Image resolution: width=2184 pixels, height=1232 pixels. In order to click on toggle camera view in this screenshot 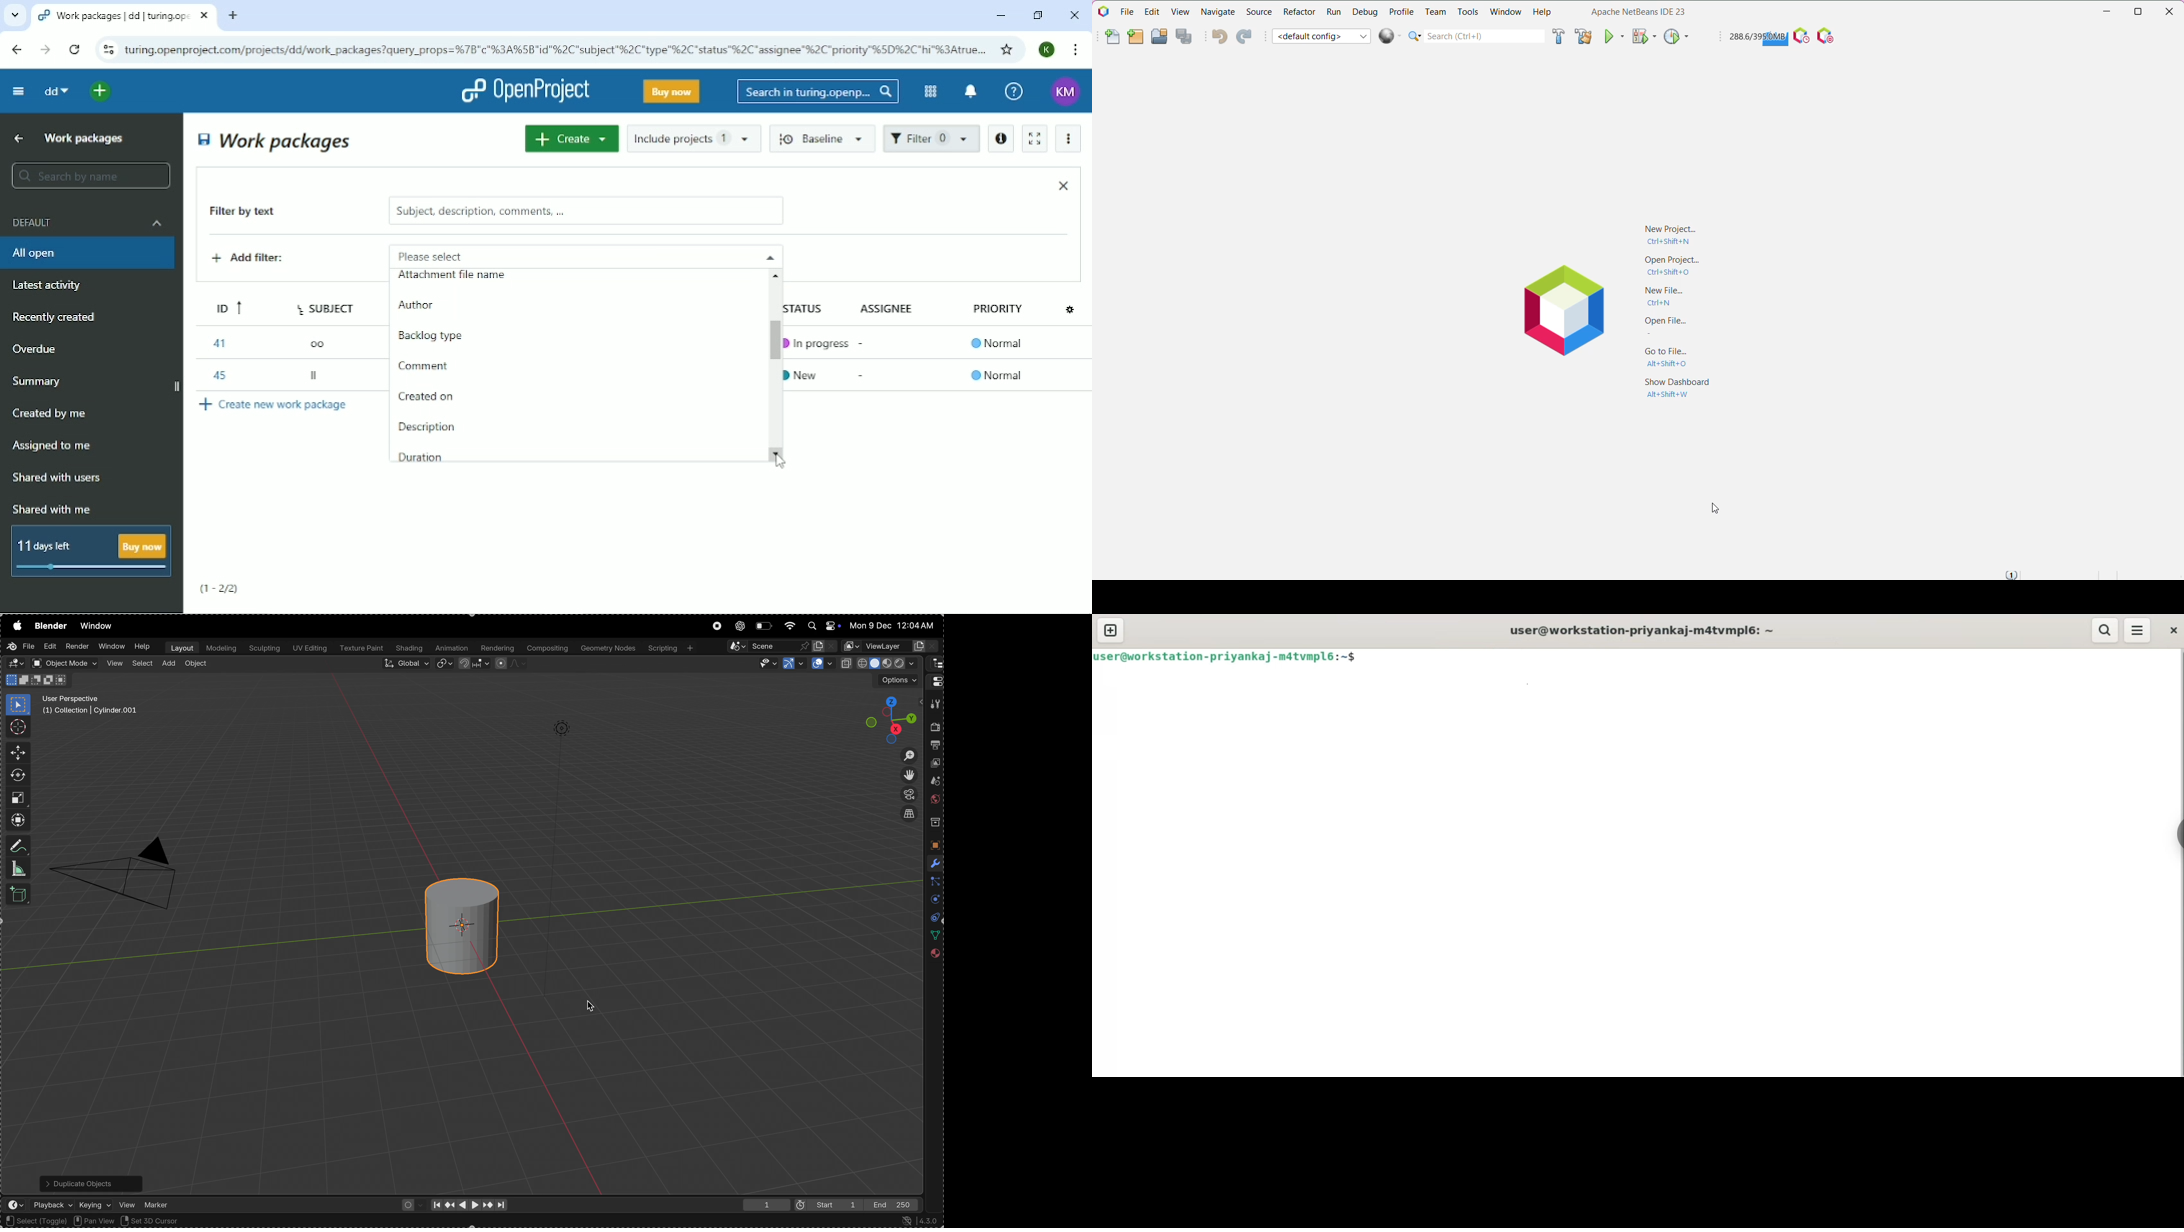, I will do `click(907, 795)`.